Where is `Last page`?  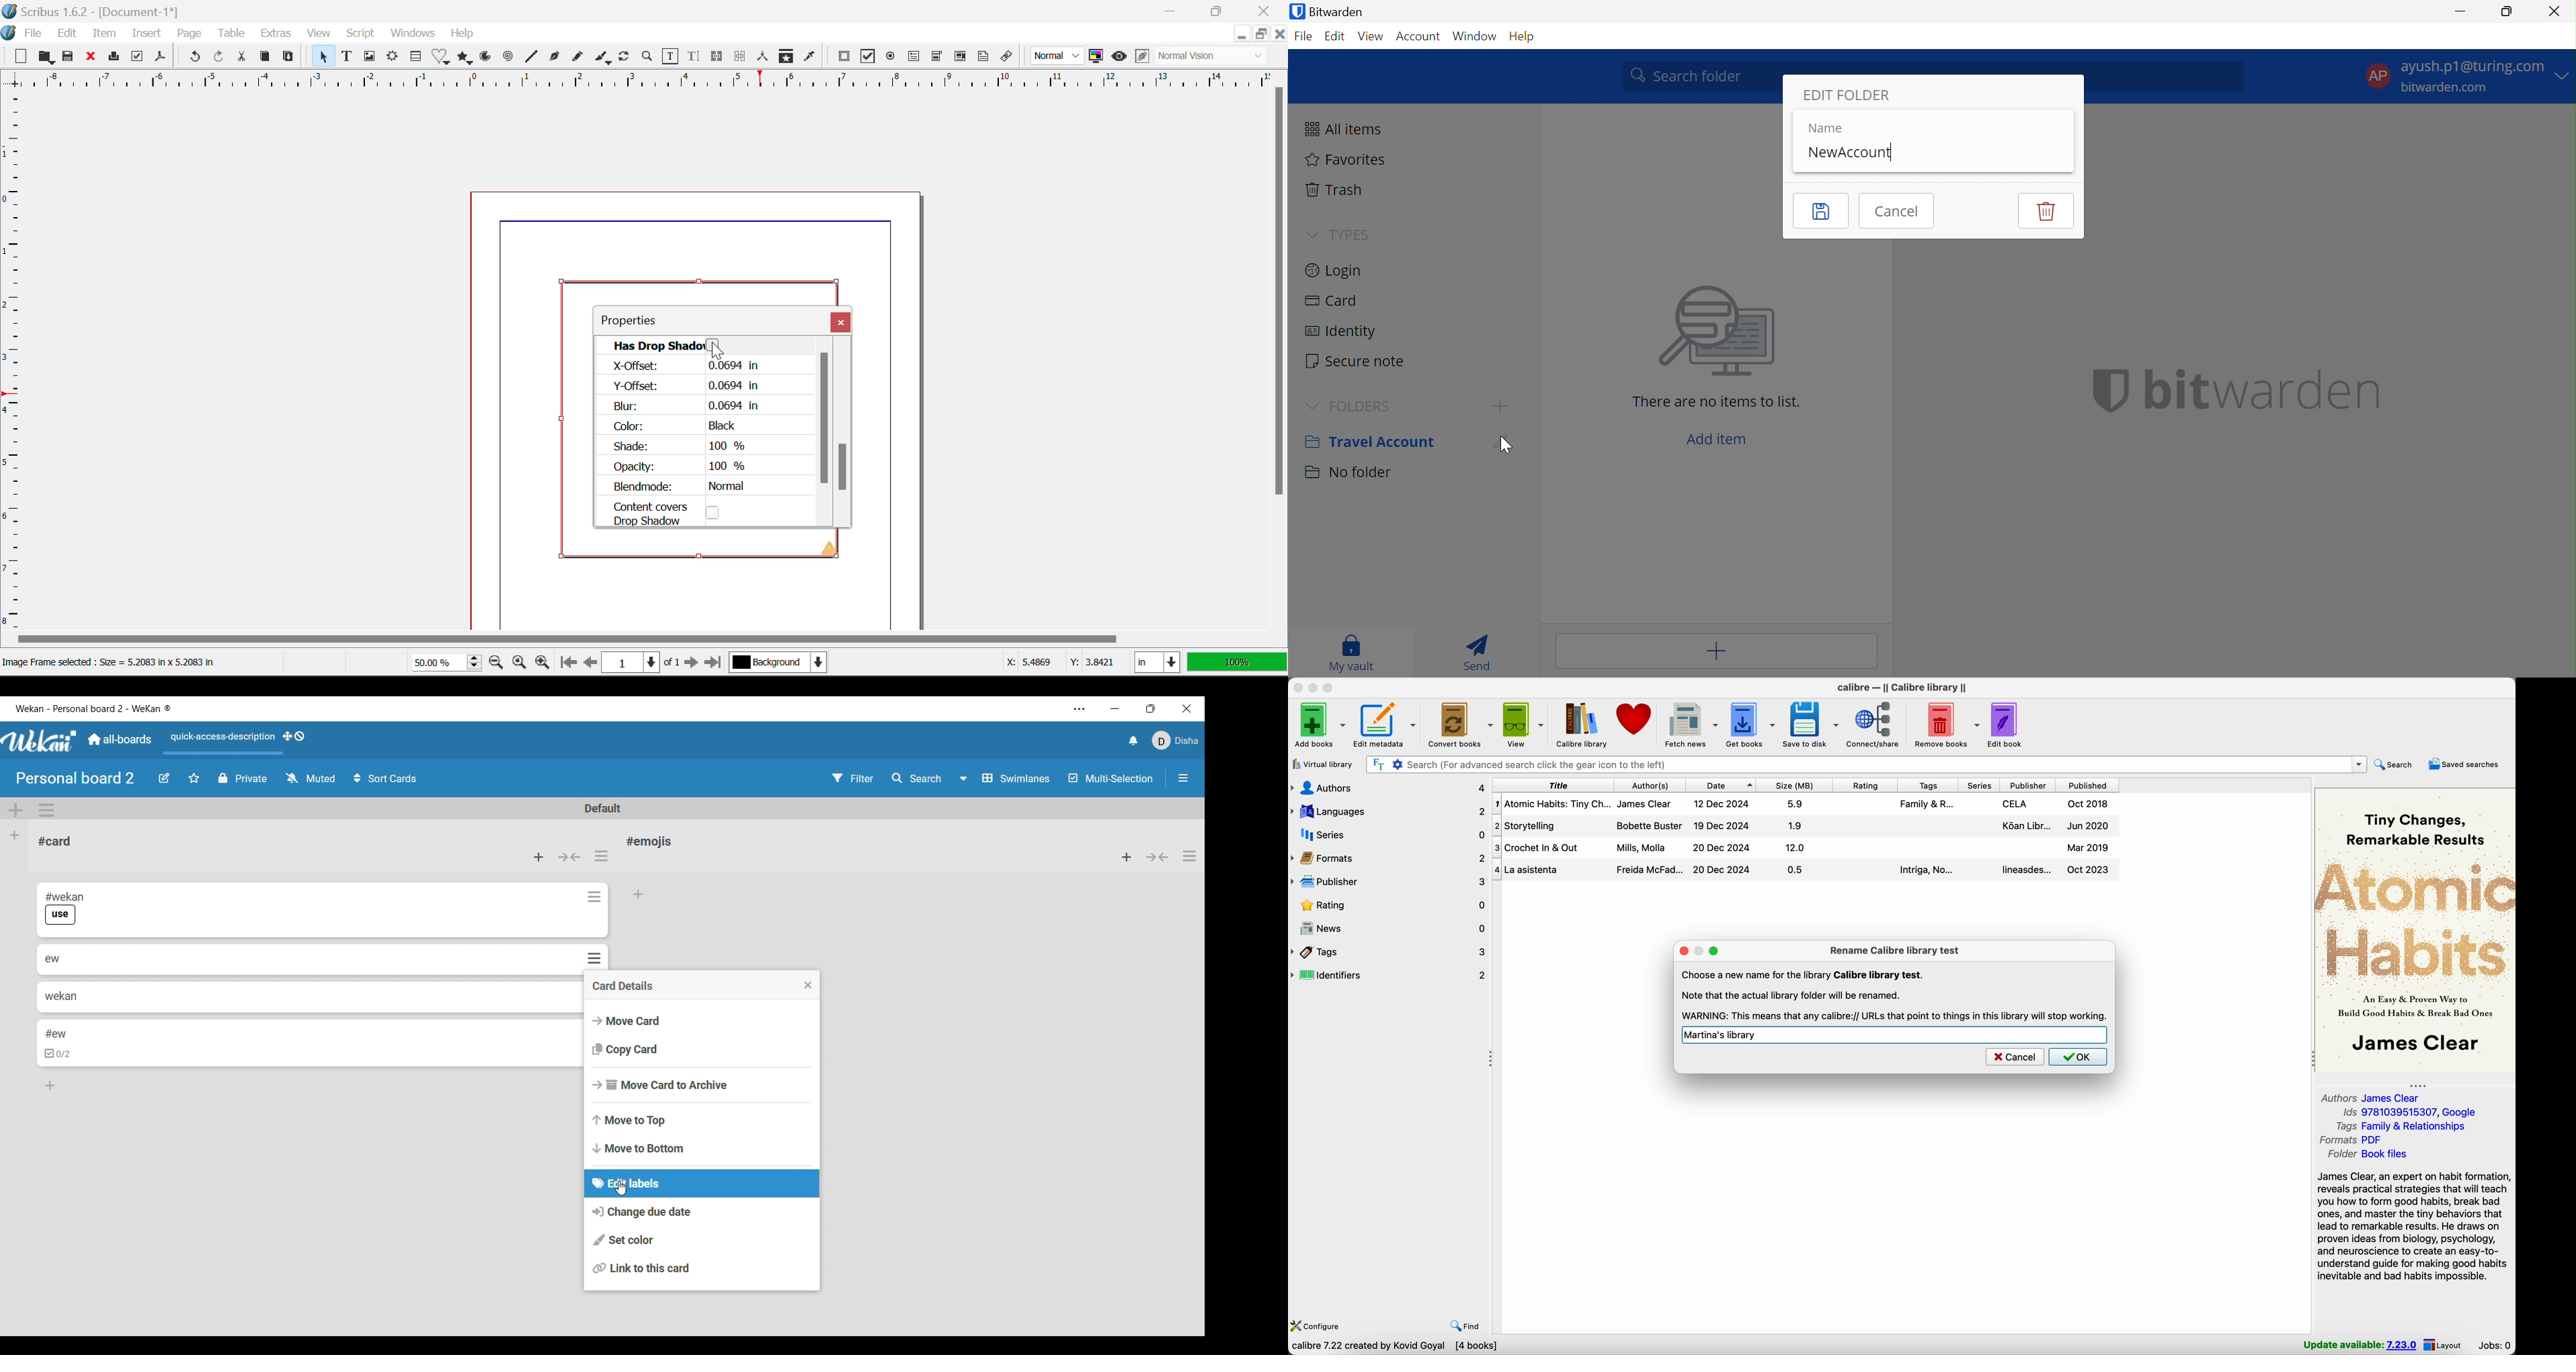 Last page is located at coordinates (716, 661).